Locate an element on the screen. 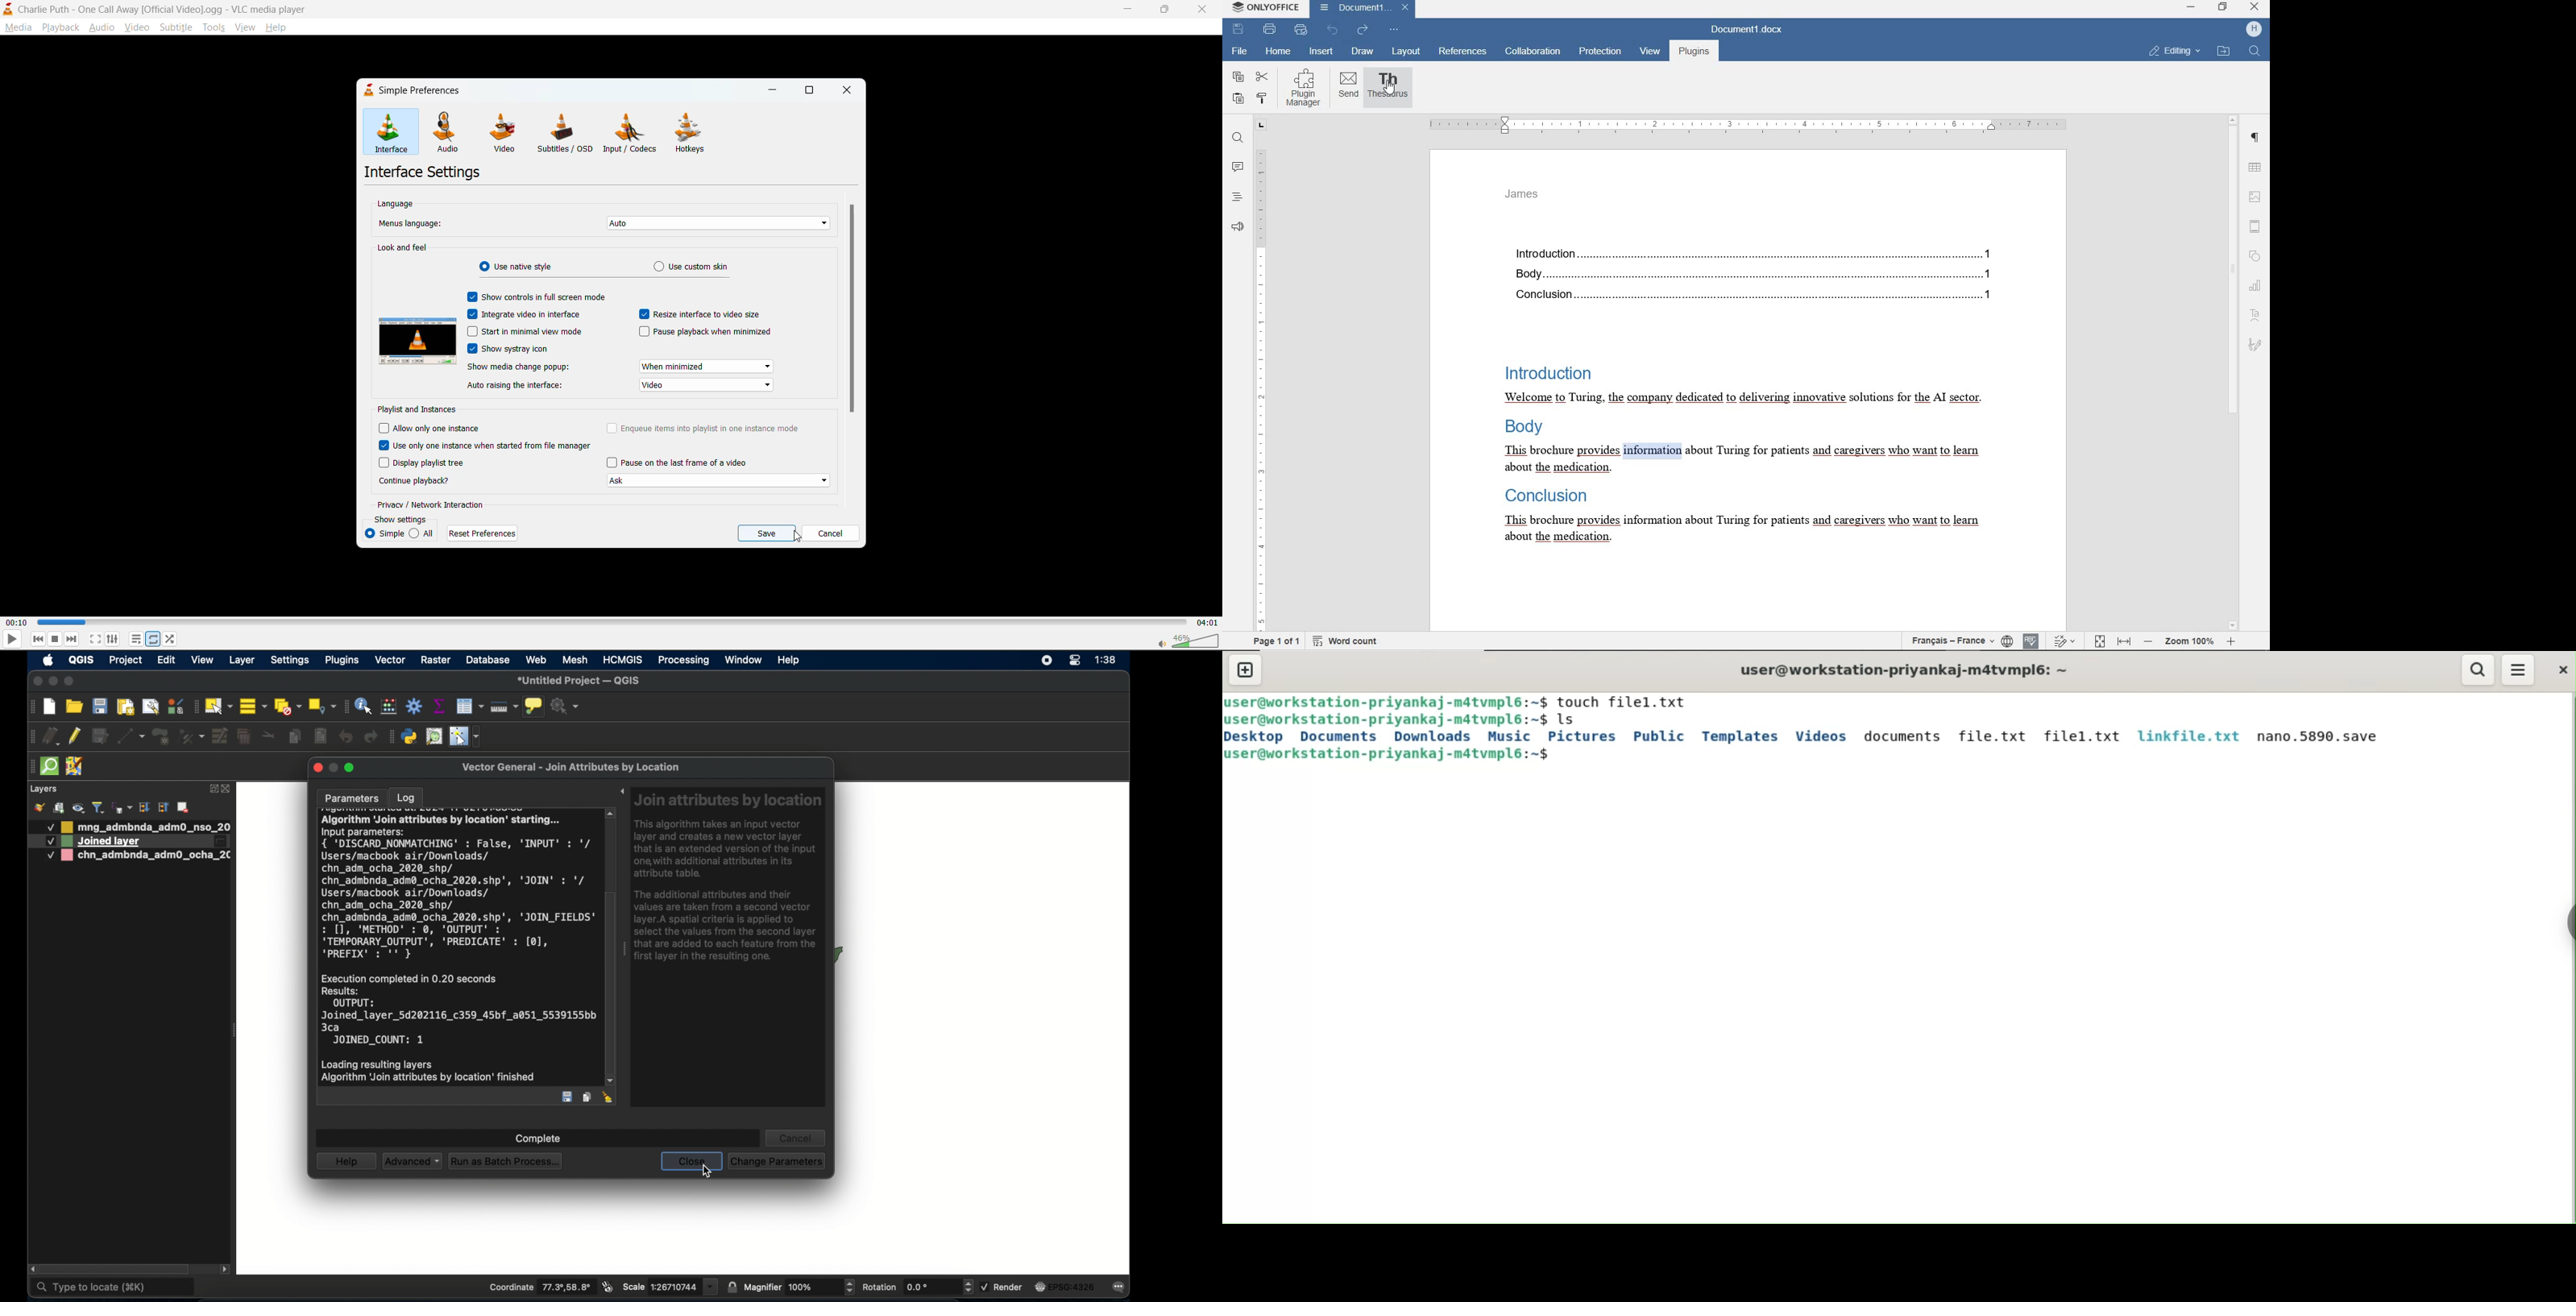 This screenshot has height=1316, width=2576. PLUGIN MANAGER is located at coordinates (1305, 87).